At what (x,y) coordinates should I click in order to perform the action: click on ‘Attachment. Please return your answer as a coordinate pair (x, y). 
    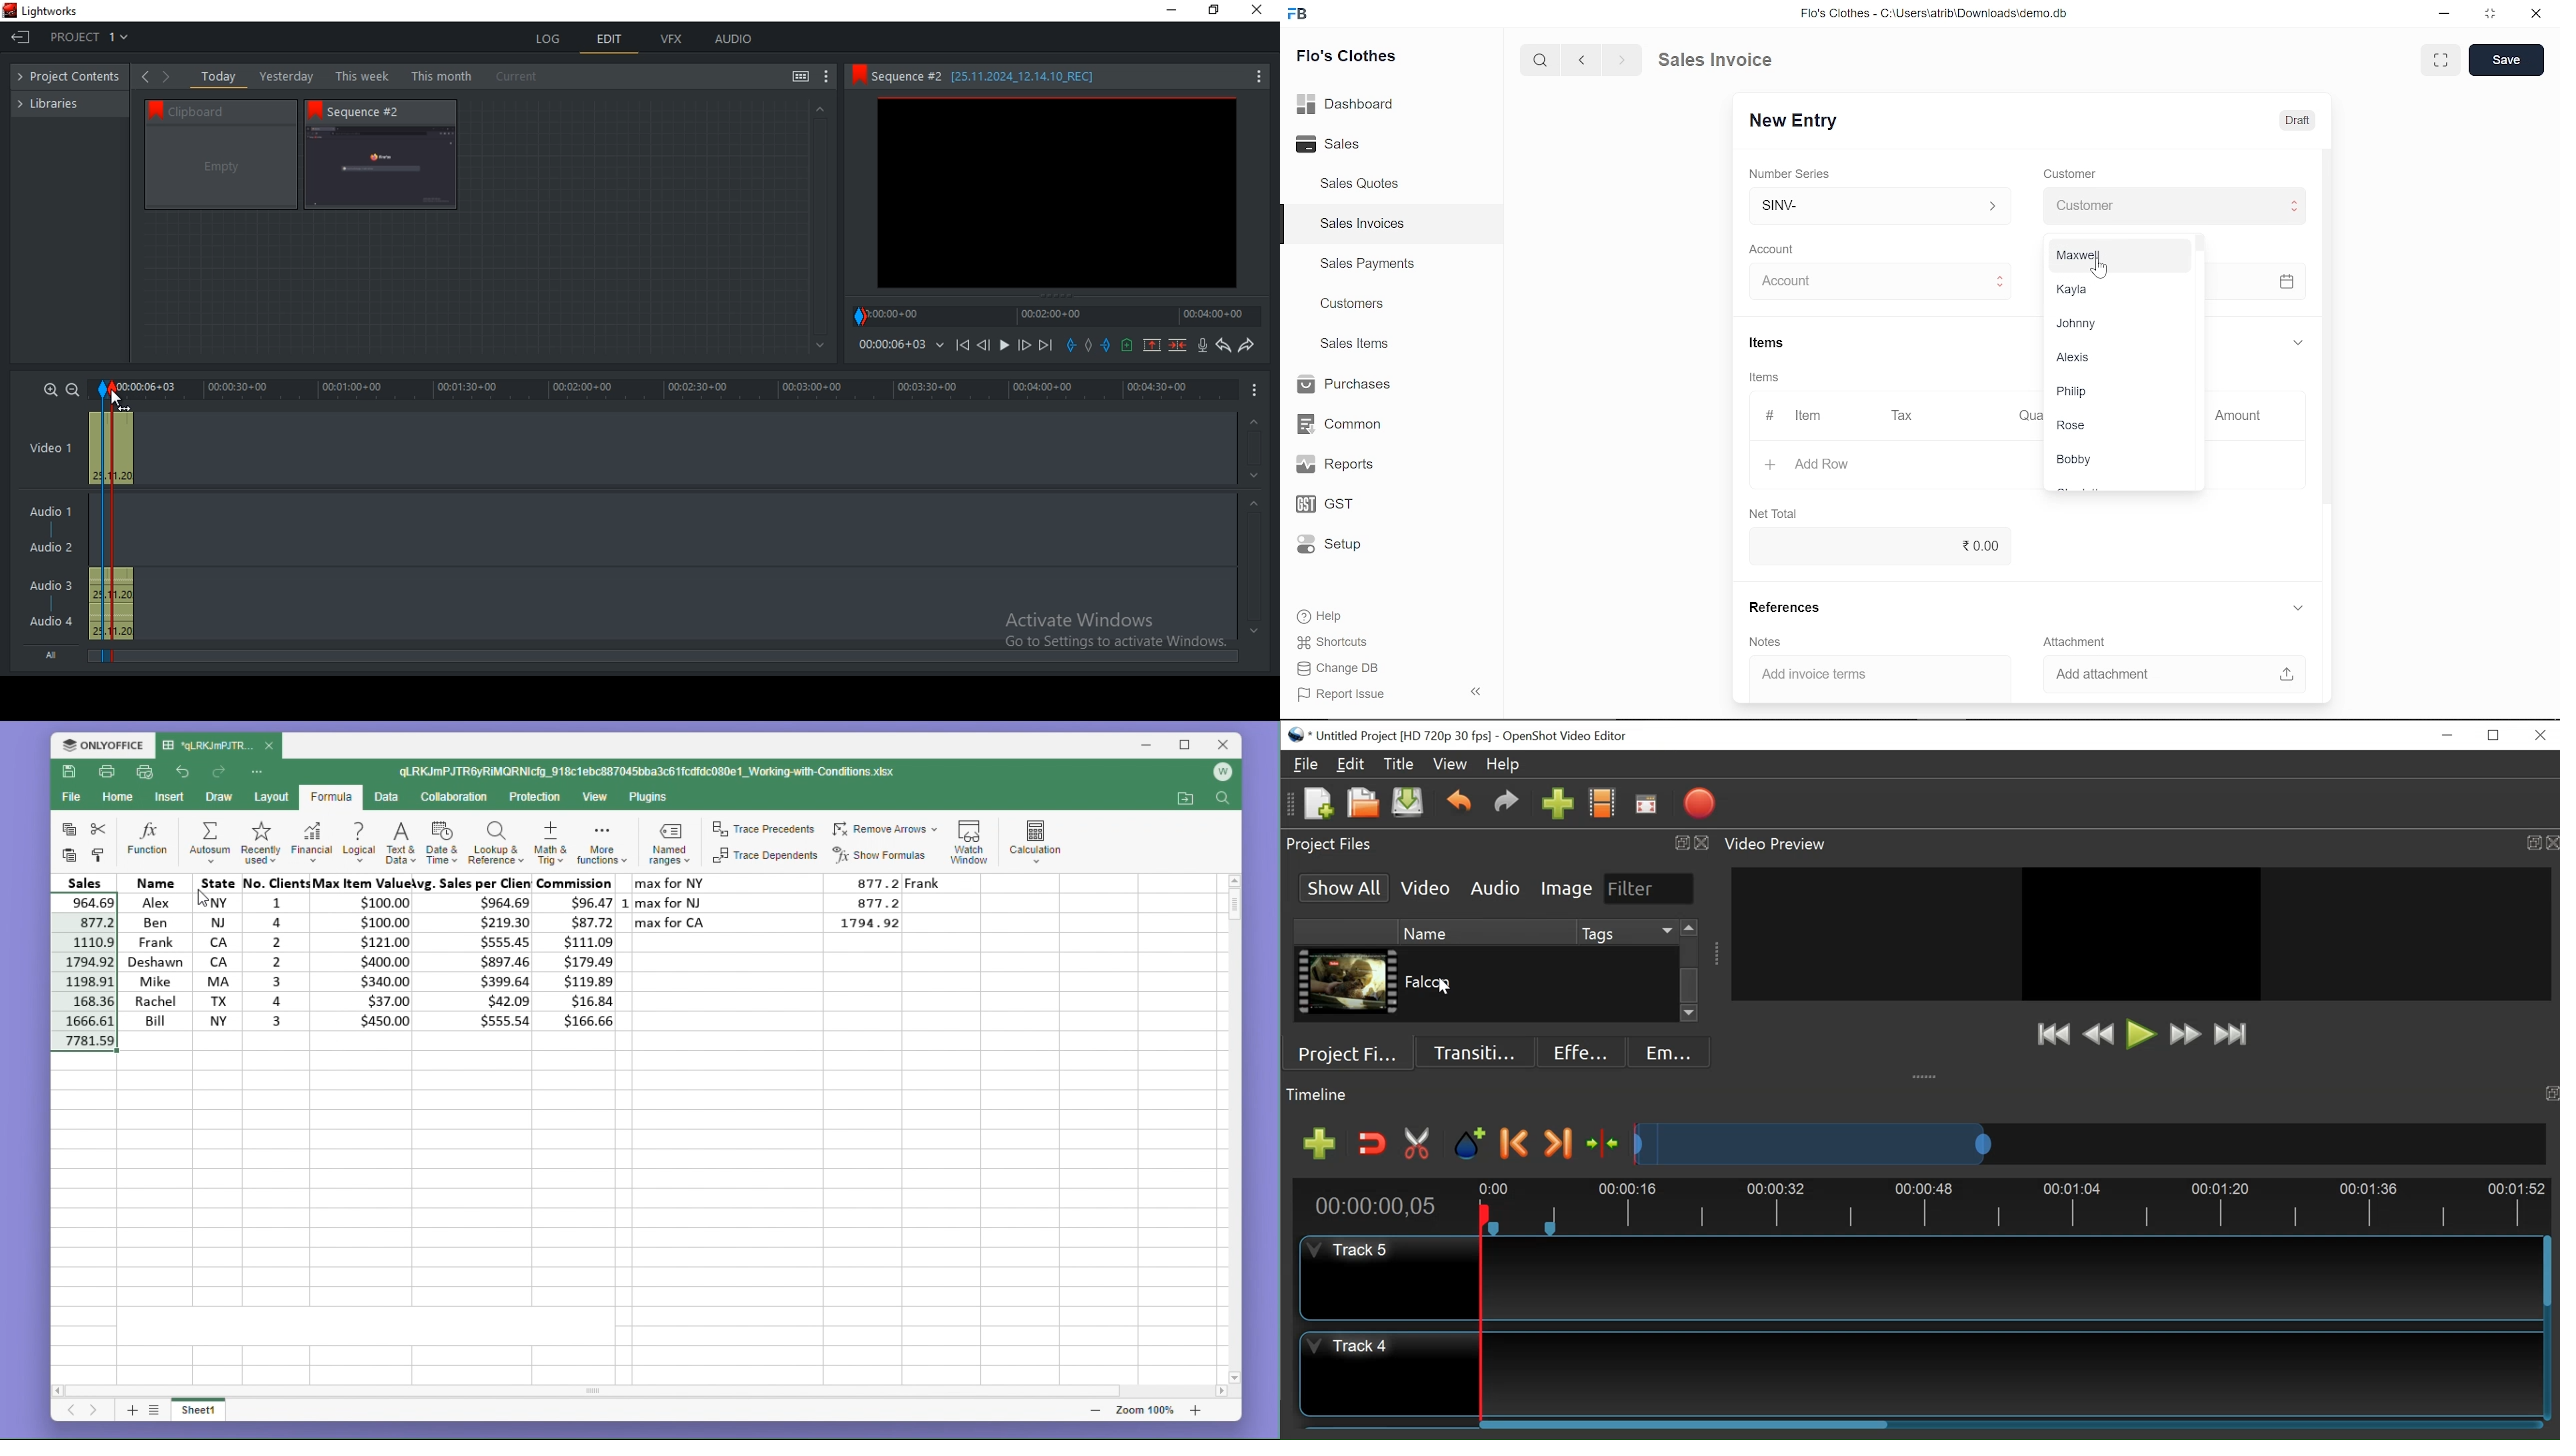
    Looking at the image, I should click on (2072, 642).